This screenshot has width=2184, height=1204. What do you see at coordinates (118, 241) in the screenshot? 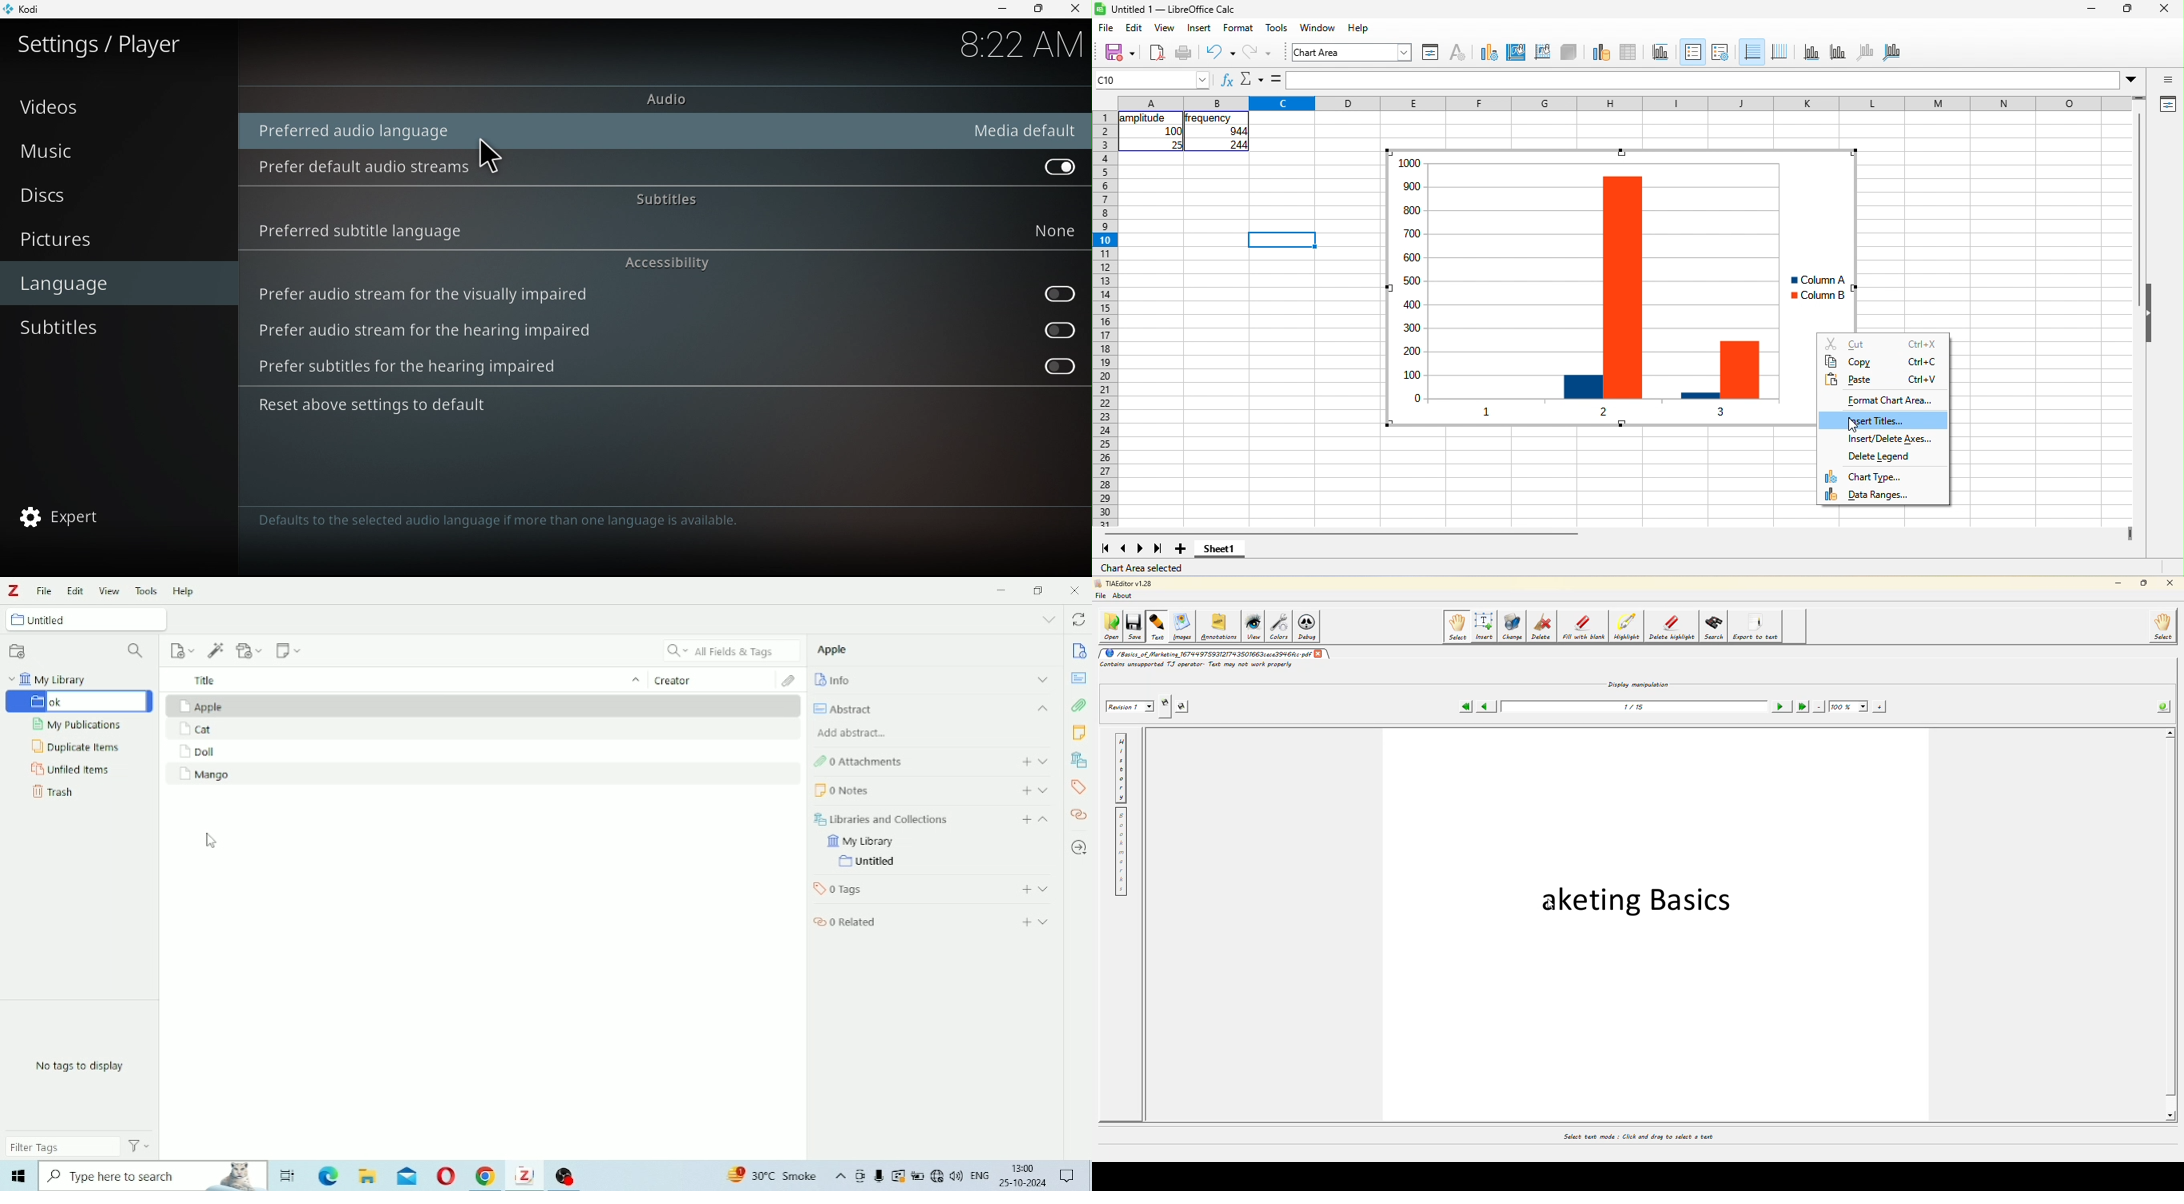
I see `Pictures` at bounding box center [118, 241].